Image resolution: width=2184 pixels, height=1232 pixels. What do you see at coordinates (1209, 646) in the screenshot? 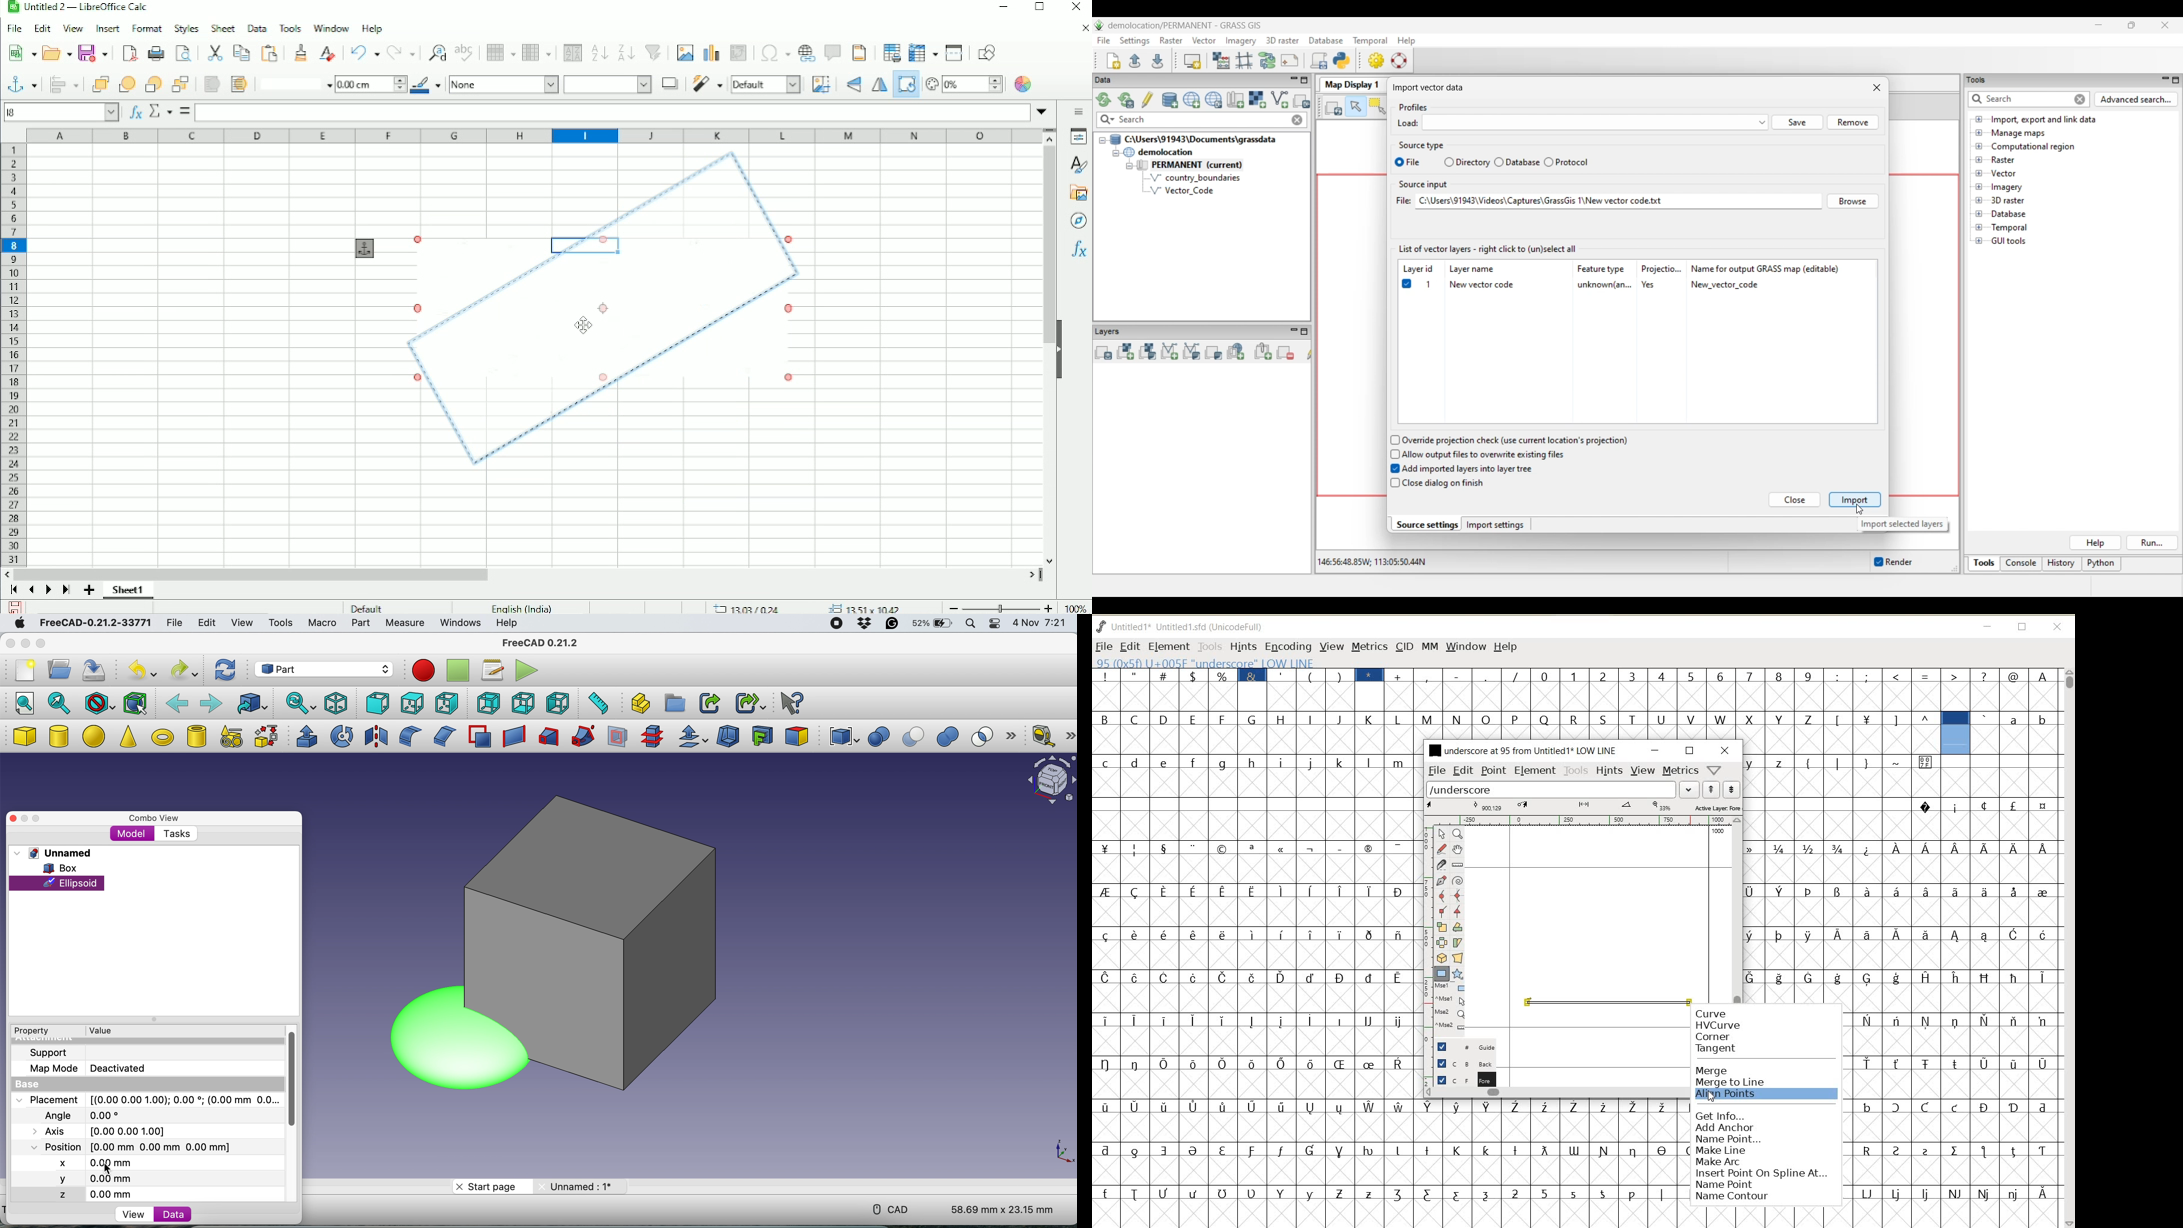
I see `TOOLS` at bounding box center [1209, 646].